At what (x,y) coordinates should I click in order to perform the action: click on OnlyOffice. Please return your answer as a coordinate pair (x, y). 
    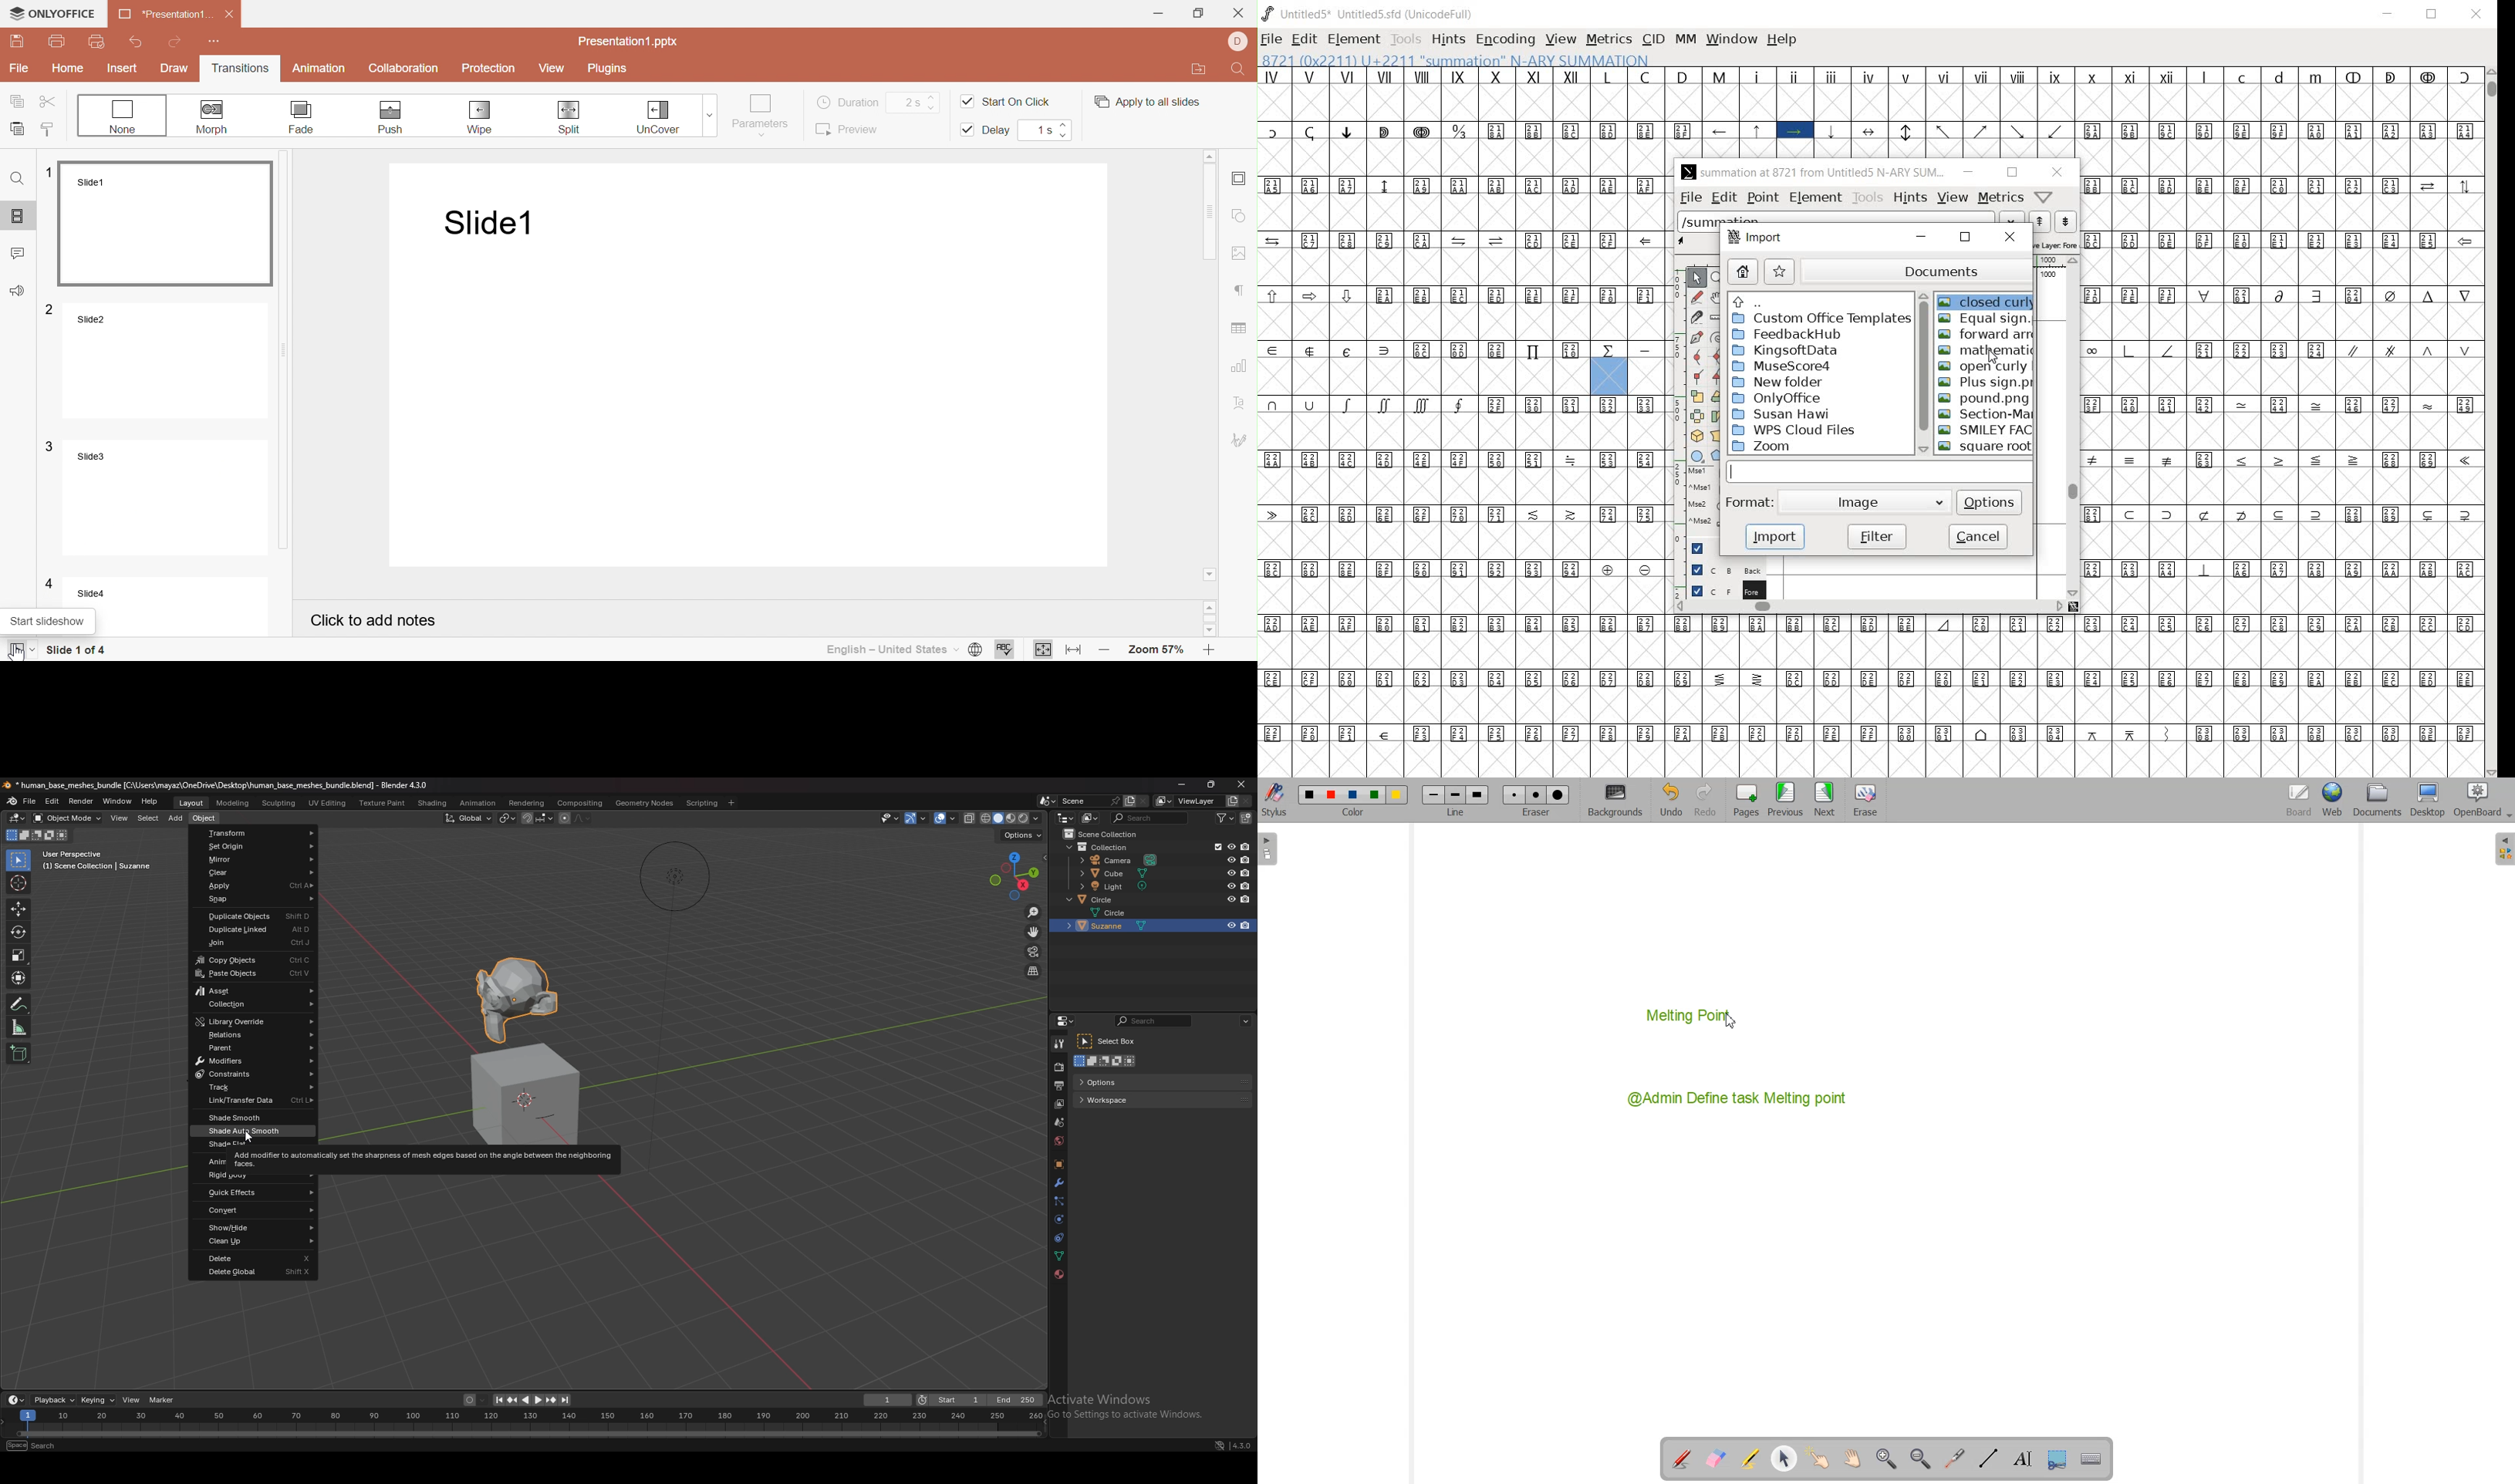
    Looking at the image, I should click on (1777, 398).